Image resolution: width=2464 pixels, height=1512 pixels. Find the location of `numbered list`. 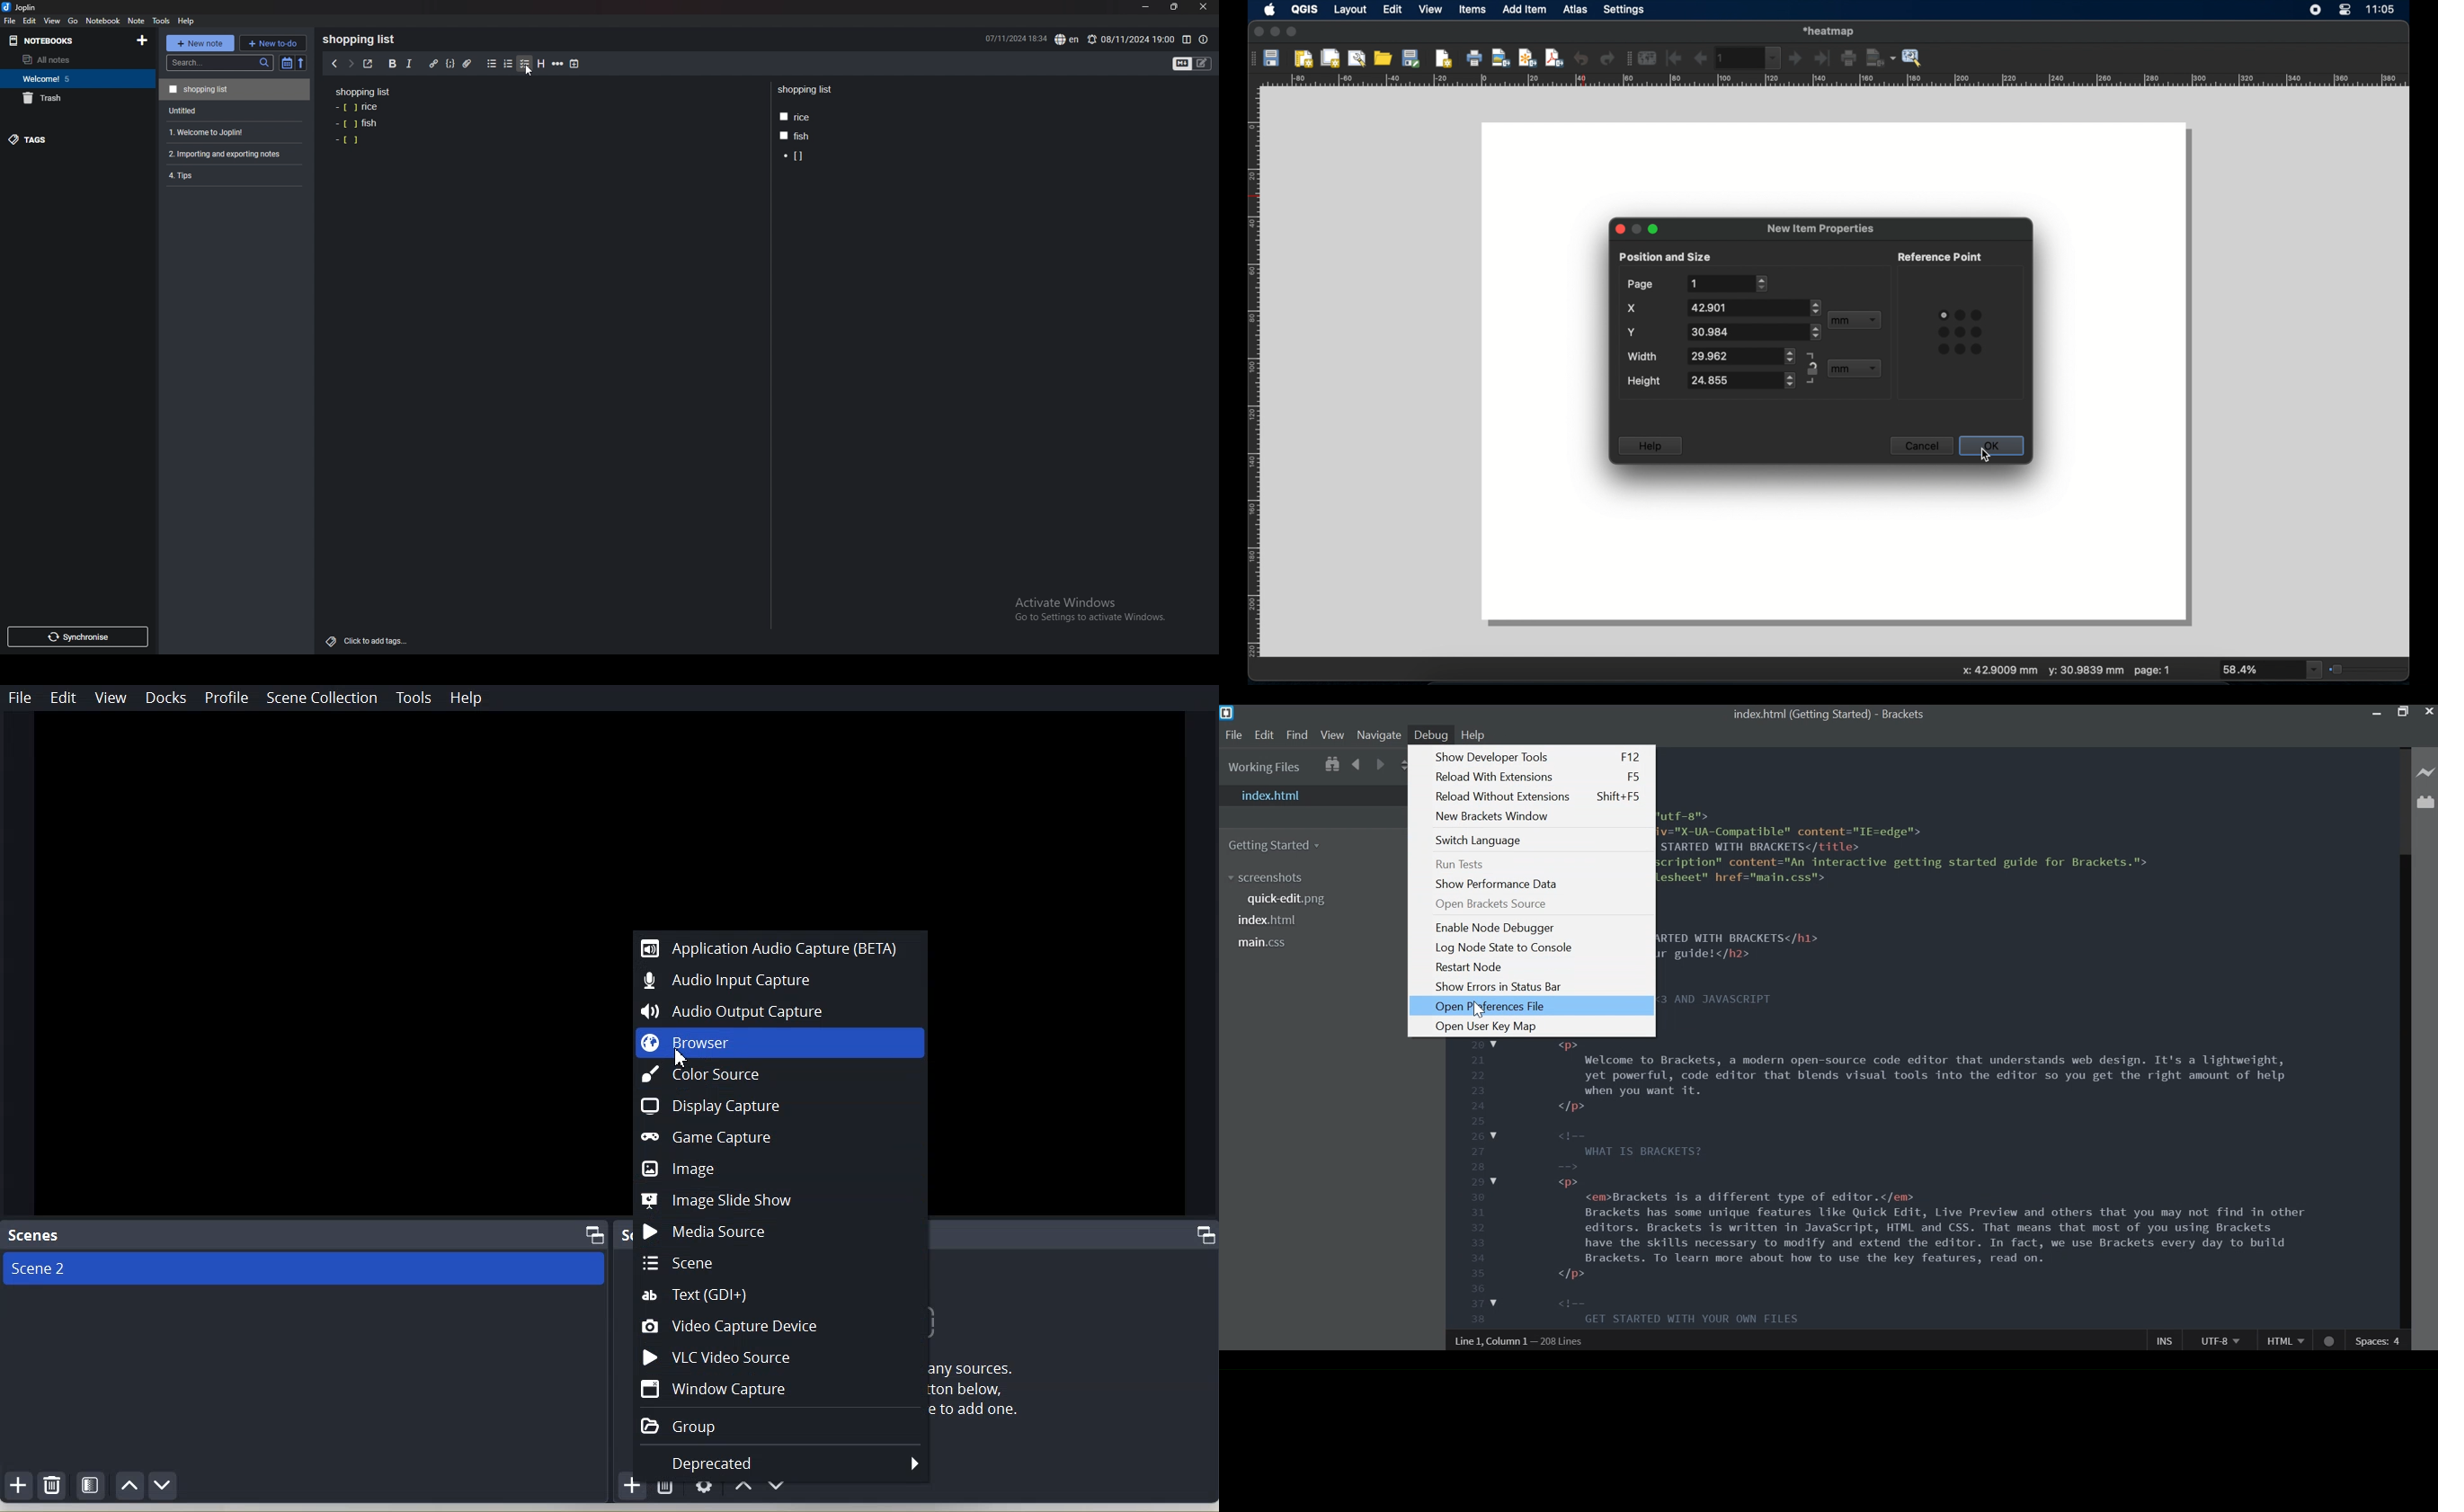

numbered list is located at coordinates (509, 64).